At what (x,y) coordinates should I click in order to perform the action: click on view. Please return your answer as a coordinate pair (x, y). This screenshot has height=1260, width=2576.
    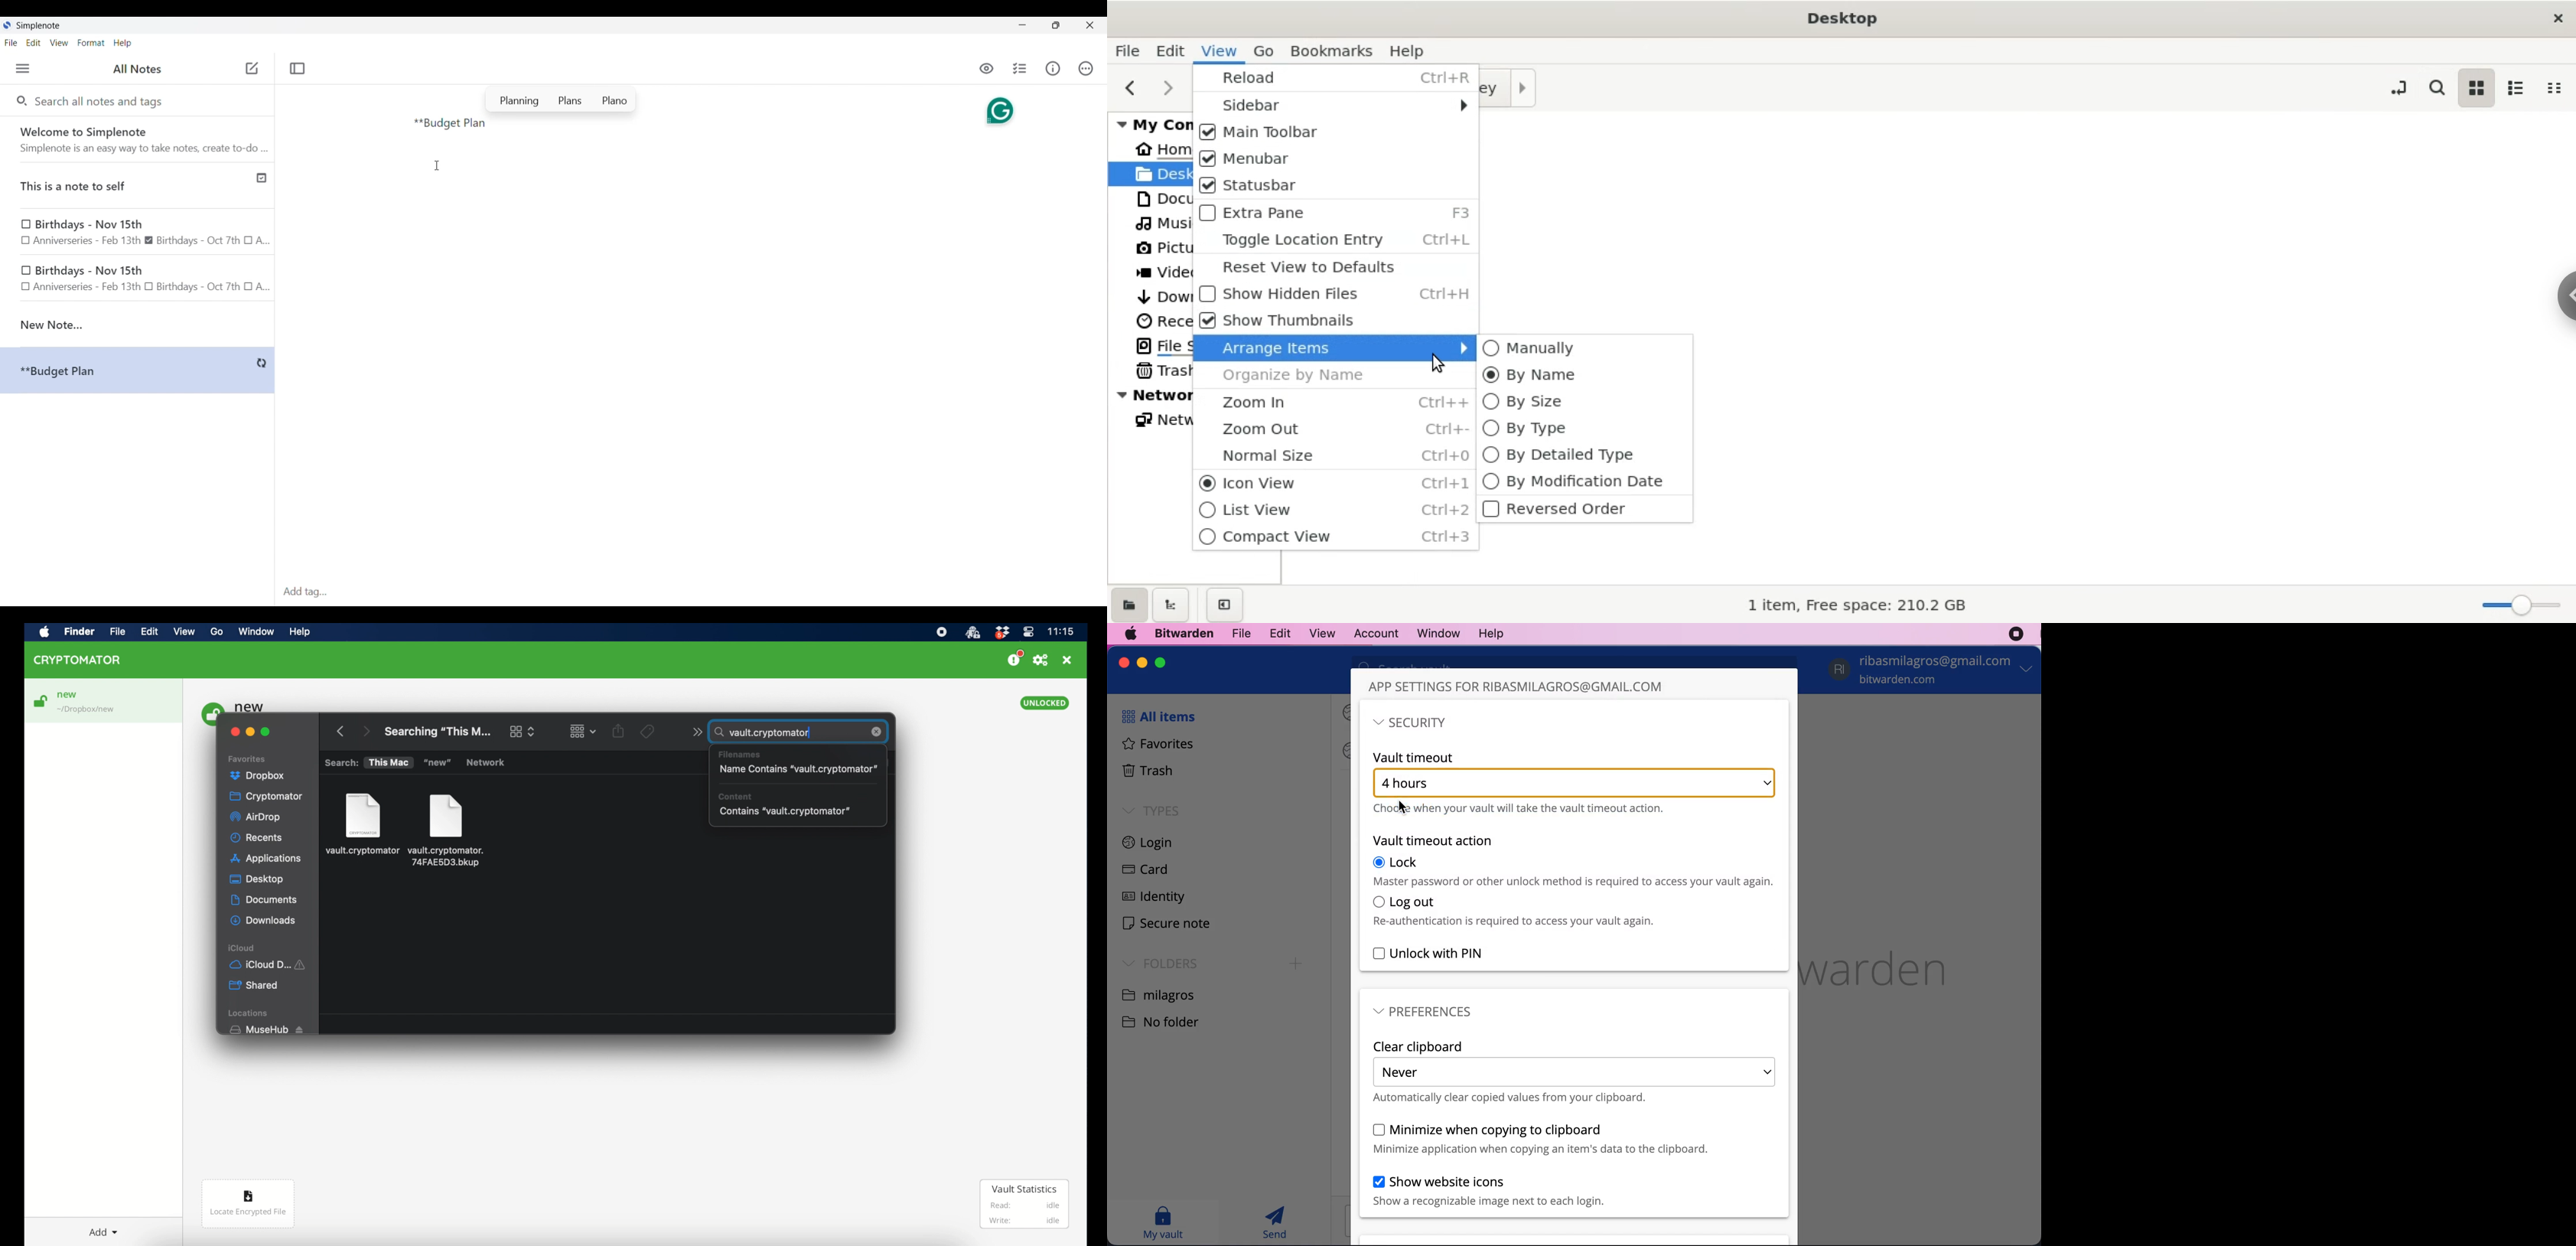
    Looking at the image, I should click on (1318, 634).